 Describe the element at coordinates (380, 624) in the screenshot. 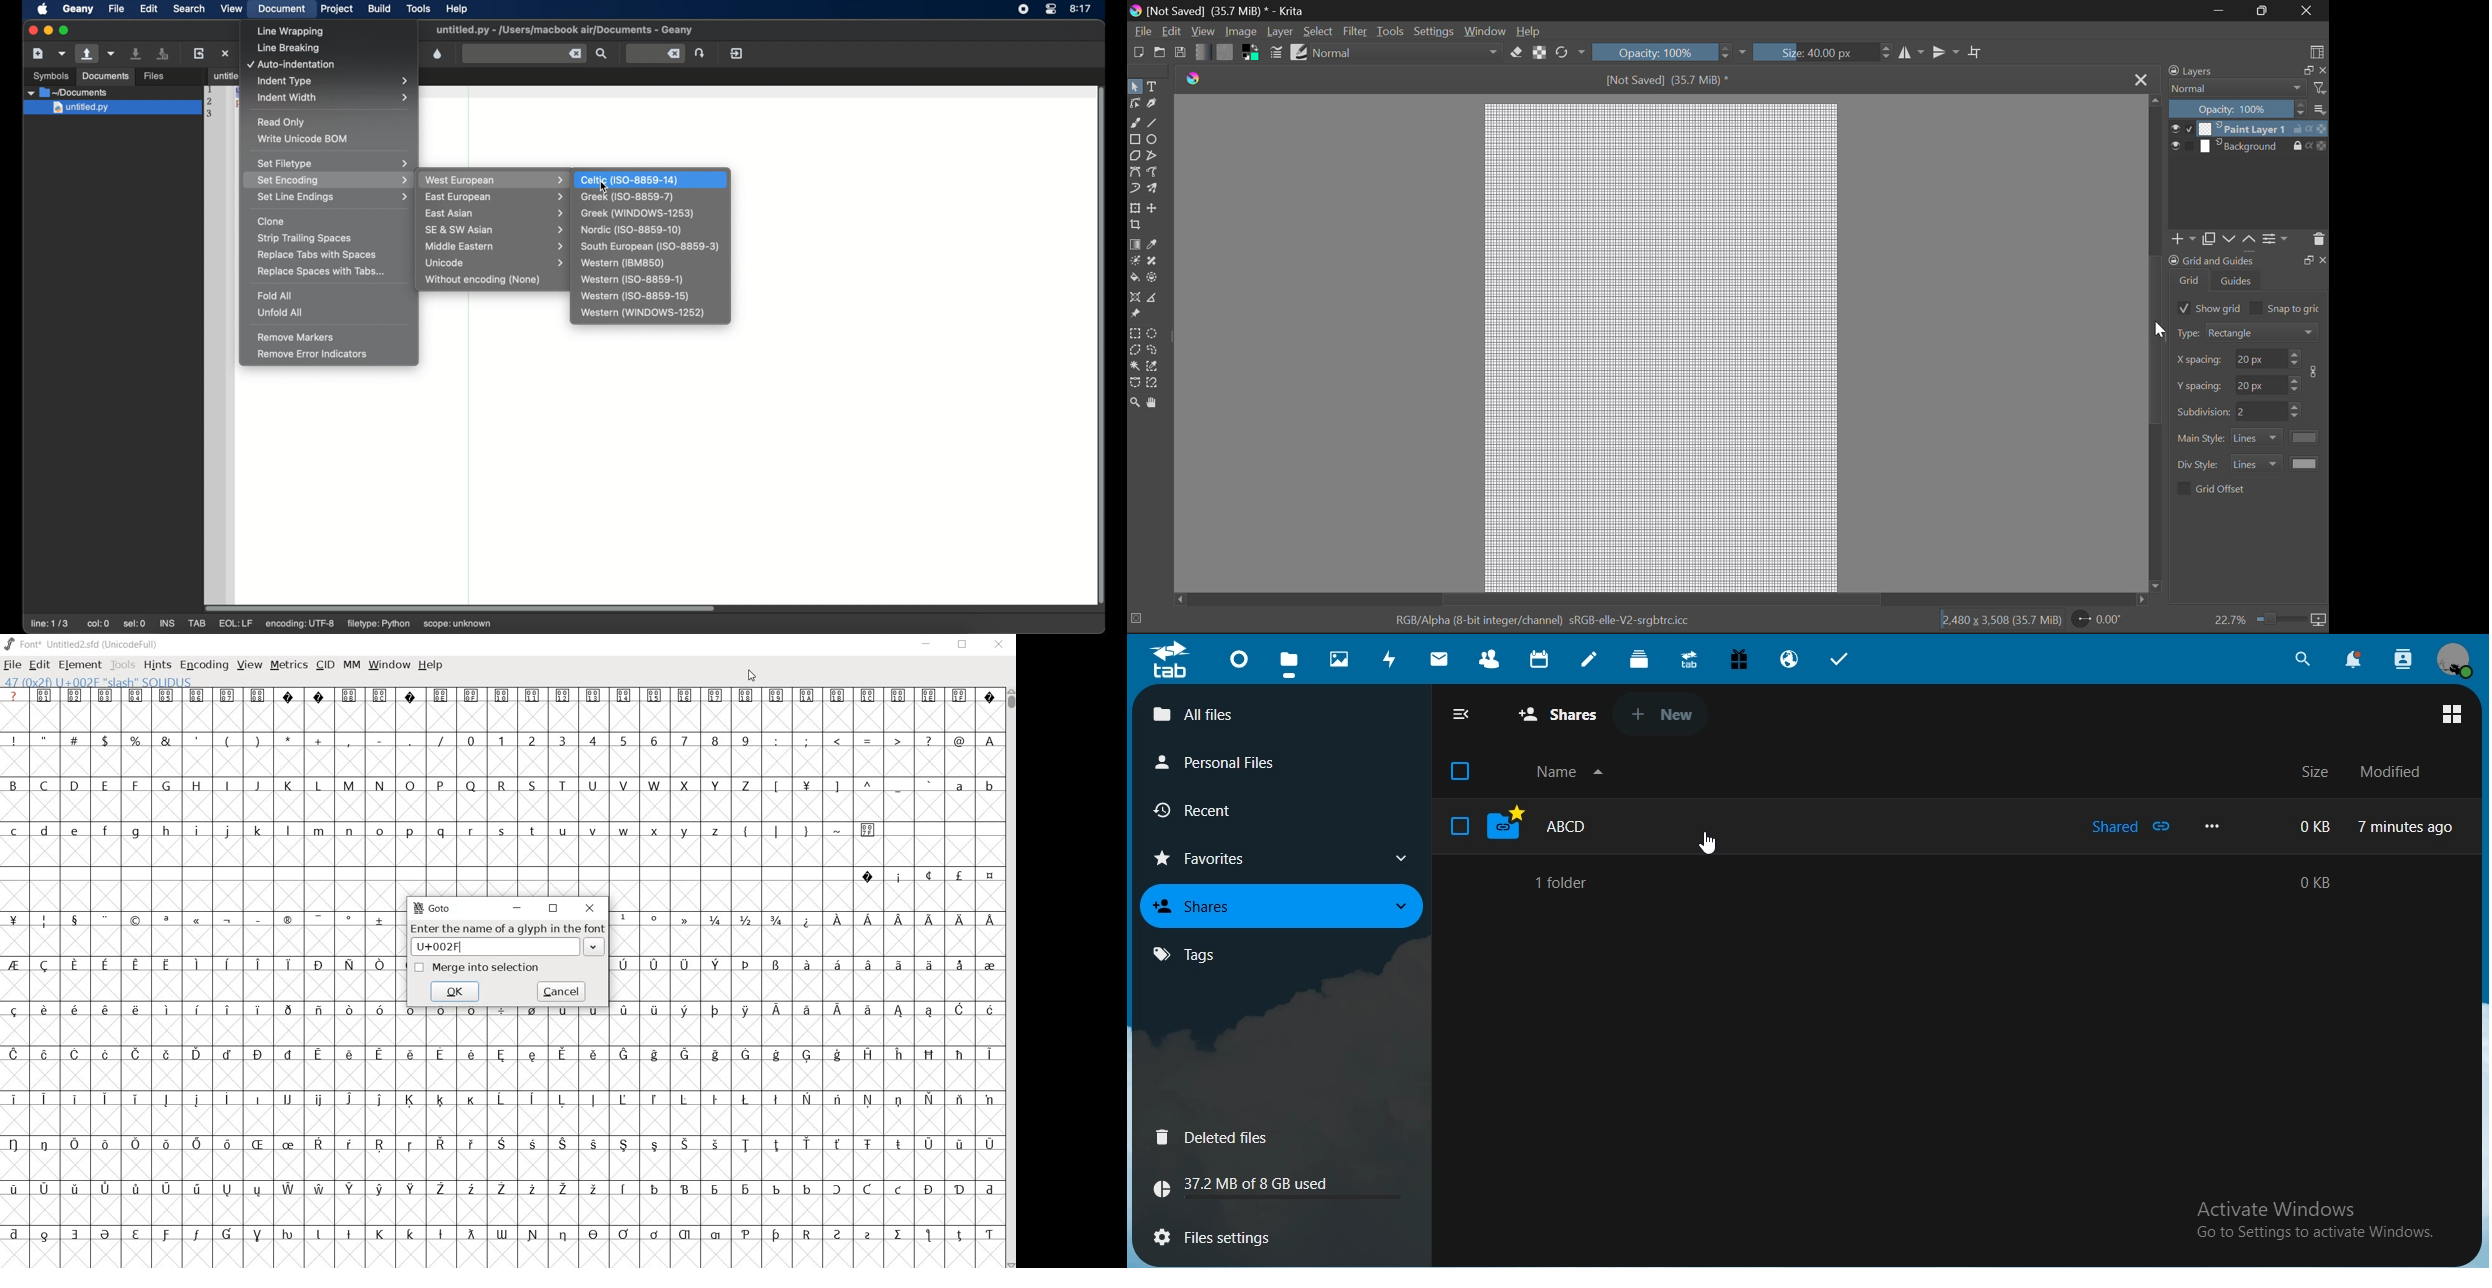

I see `filetype: python` at that location.